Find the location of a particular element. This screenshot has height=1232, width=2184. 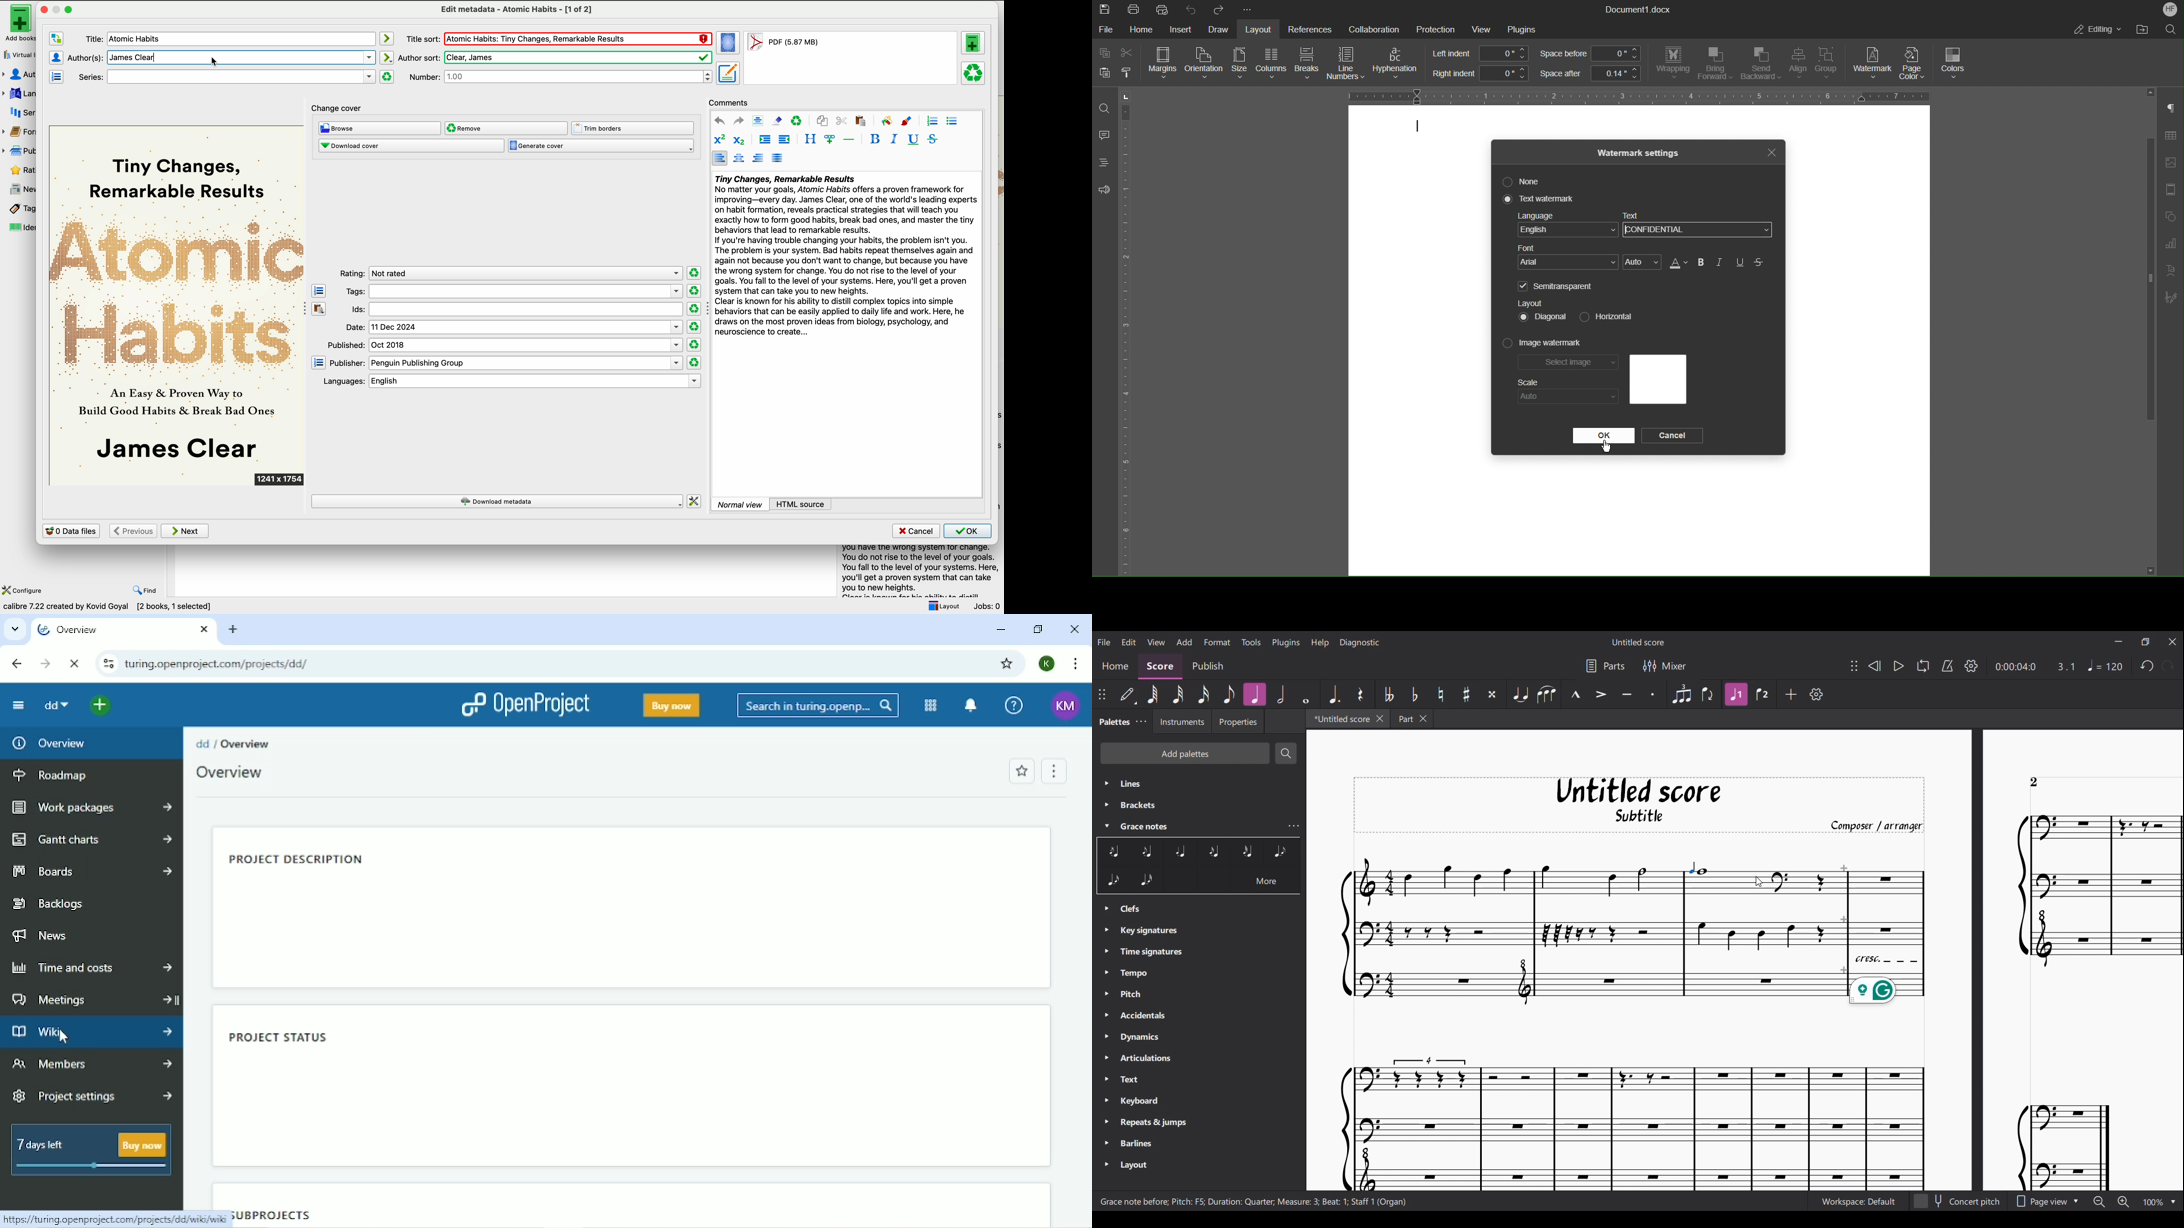

Toggle flat is located at coordinates (1414, 695).